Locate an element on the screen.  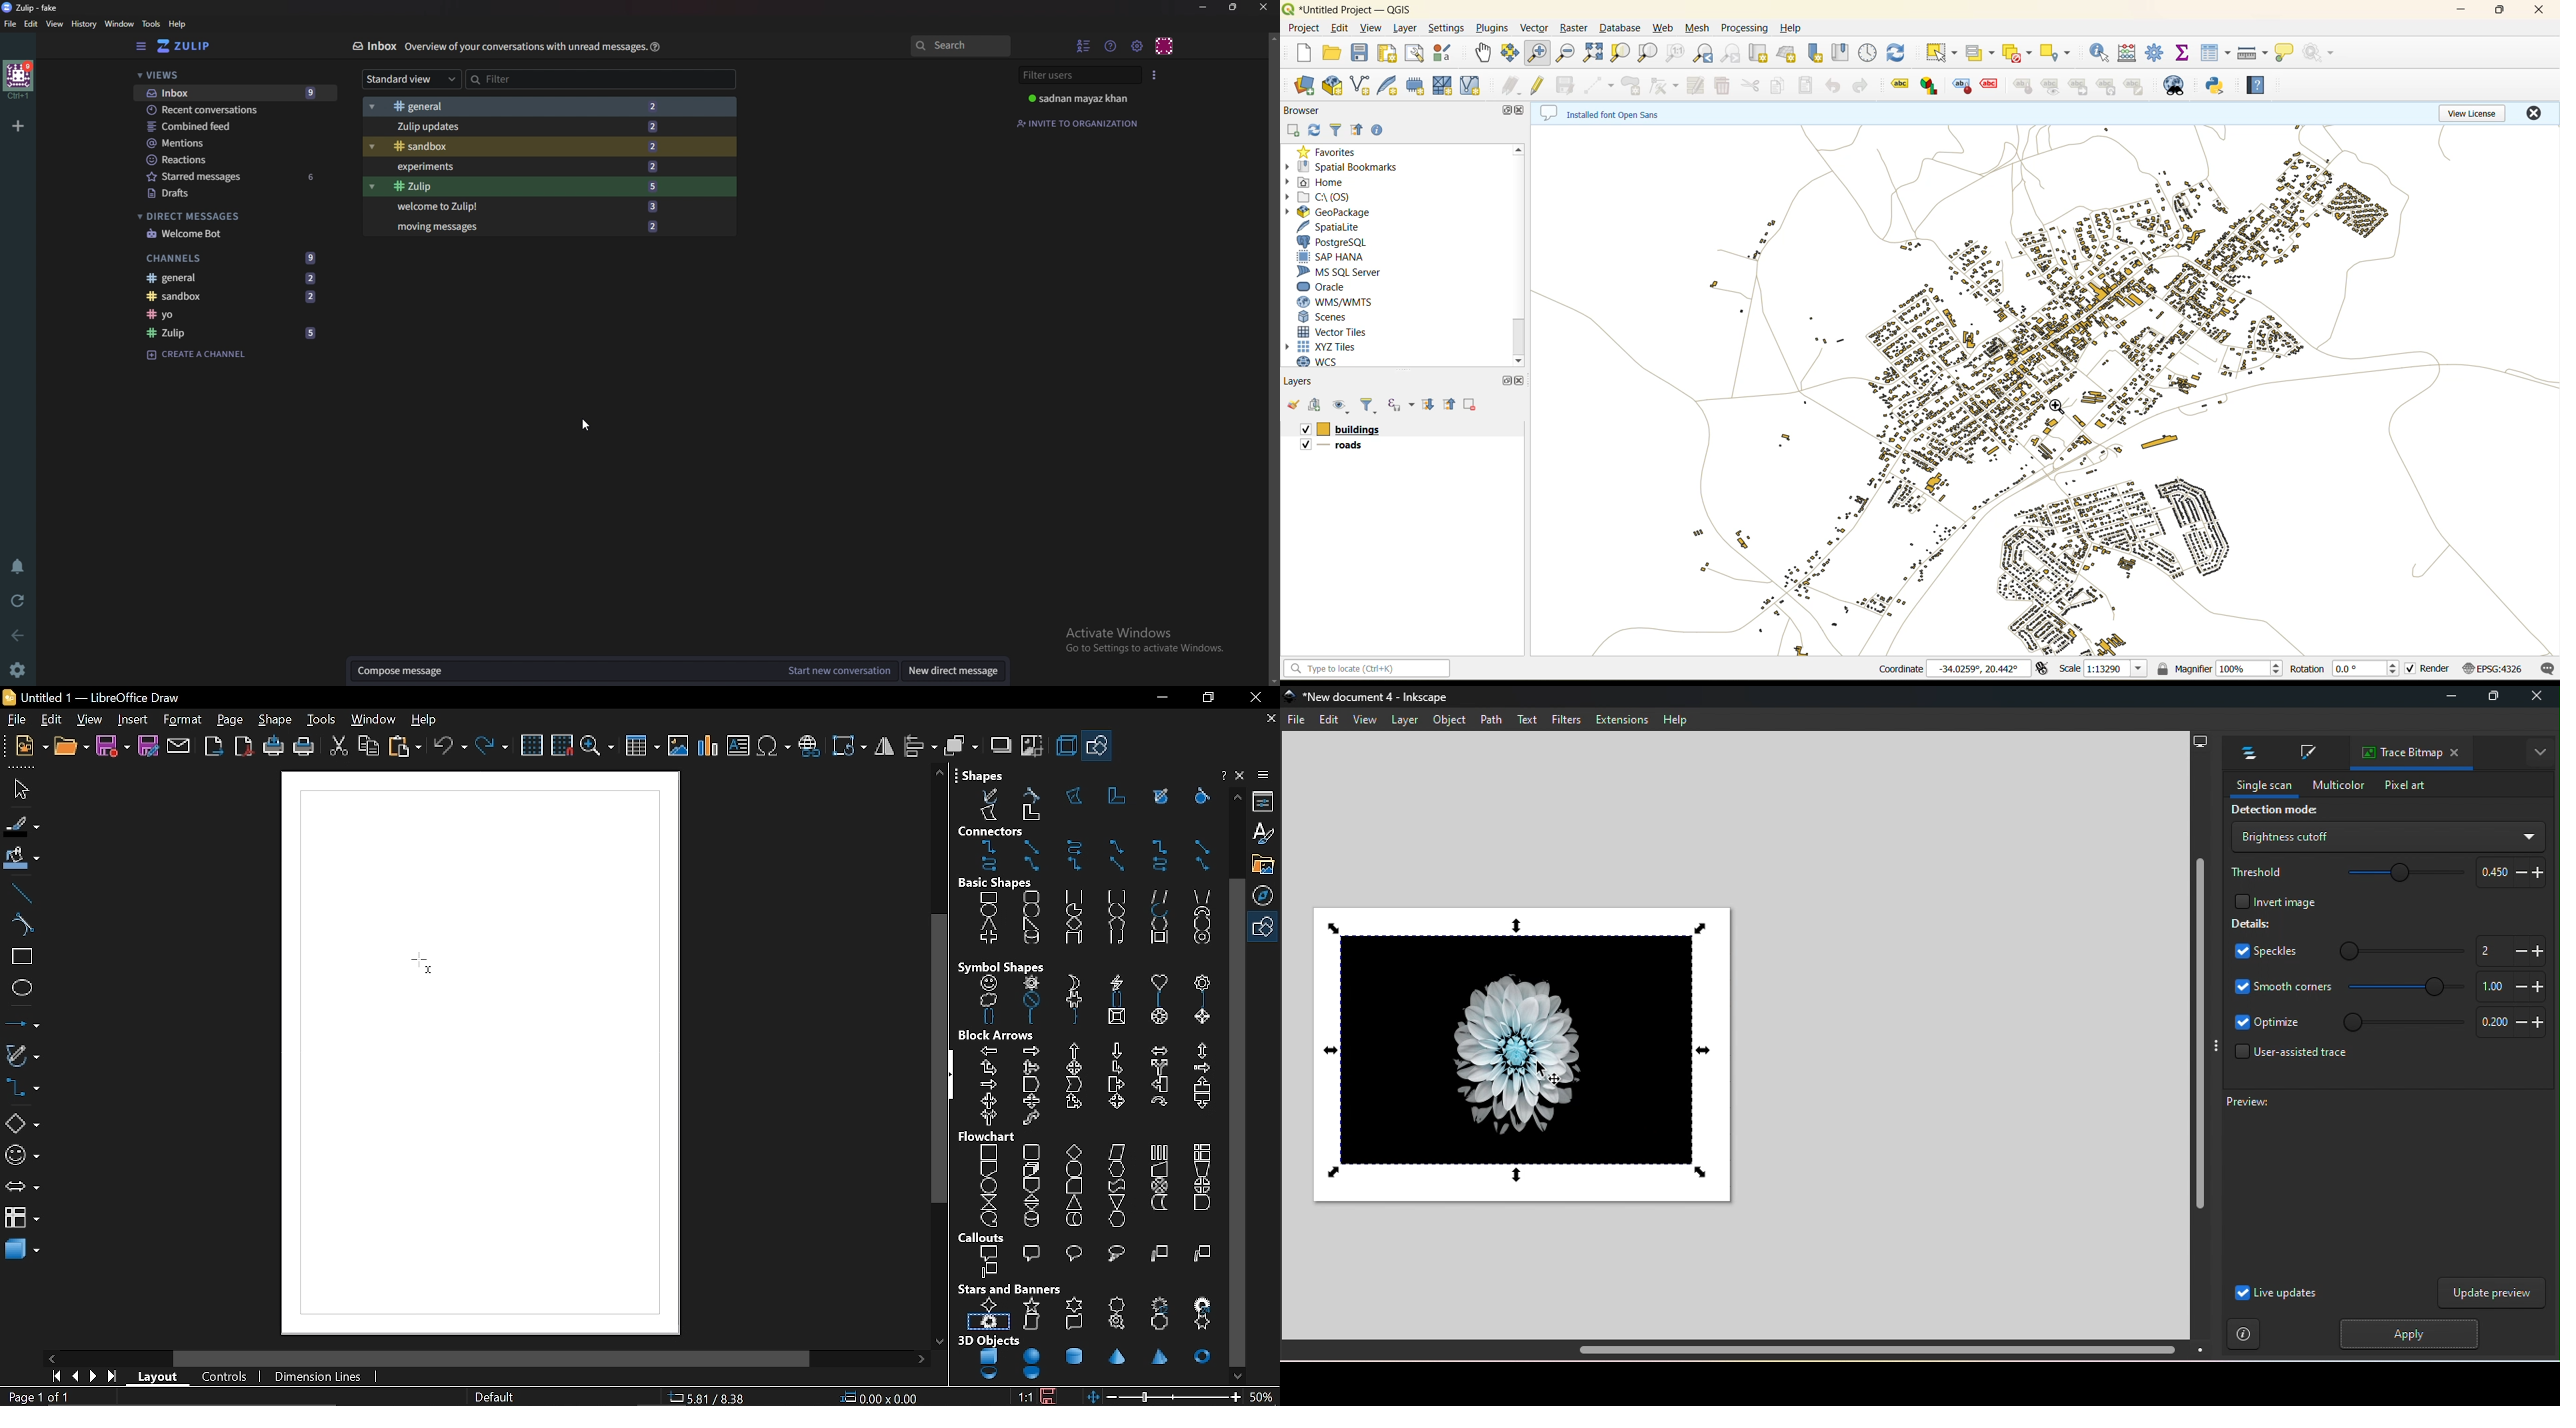
Increase or decrease optimize is located at coordinates (2508, 1024).